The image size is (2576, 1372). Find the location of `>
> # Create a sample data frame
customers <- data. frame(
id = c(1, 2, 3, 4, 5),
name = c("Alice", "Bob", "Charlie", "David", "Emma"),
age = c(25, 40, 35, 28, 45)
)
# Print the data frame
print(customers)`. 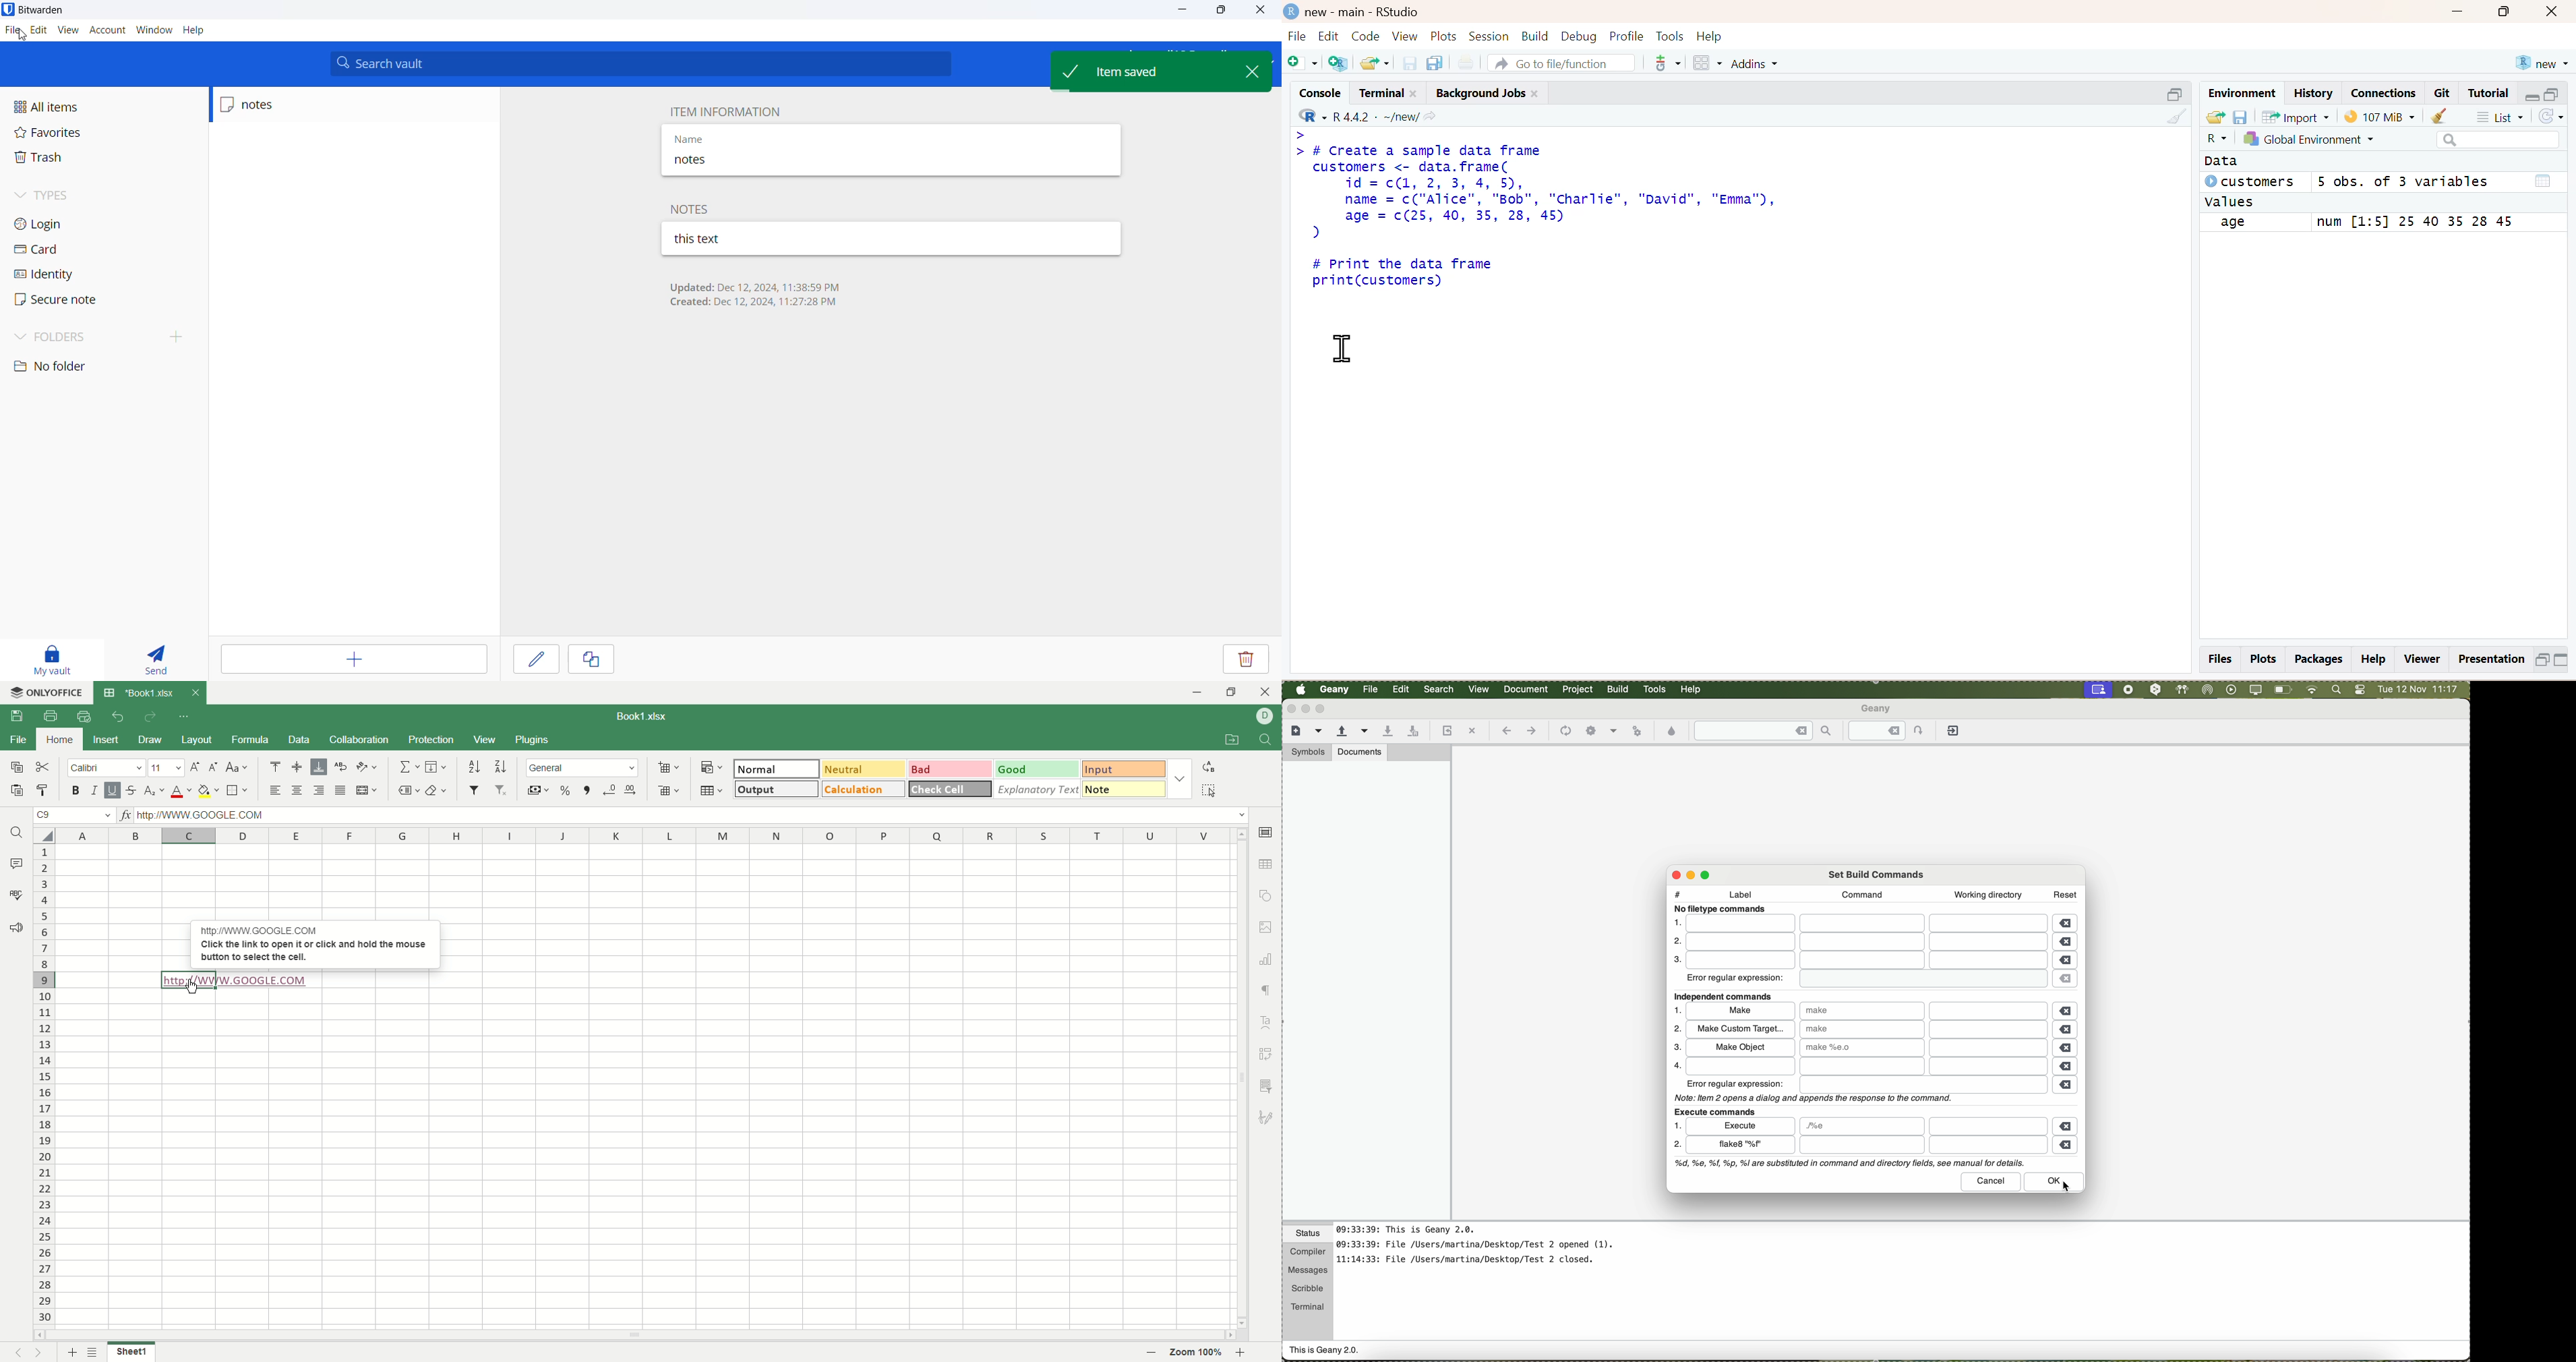

>
> # Create a sample data frame
customers <- data. frame(
id = c(1, 2, 3, 4, 5),
name = c("Alice", "Bob", "Charlie", "David", "Emma"),
age = c(25, 40, 35, 28, 45)
)
# Print the data frame
print(customers) is located at coordinates (1560, 214).